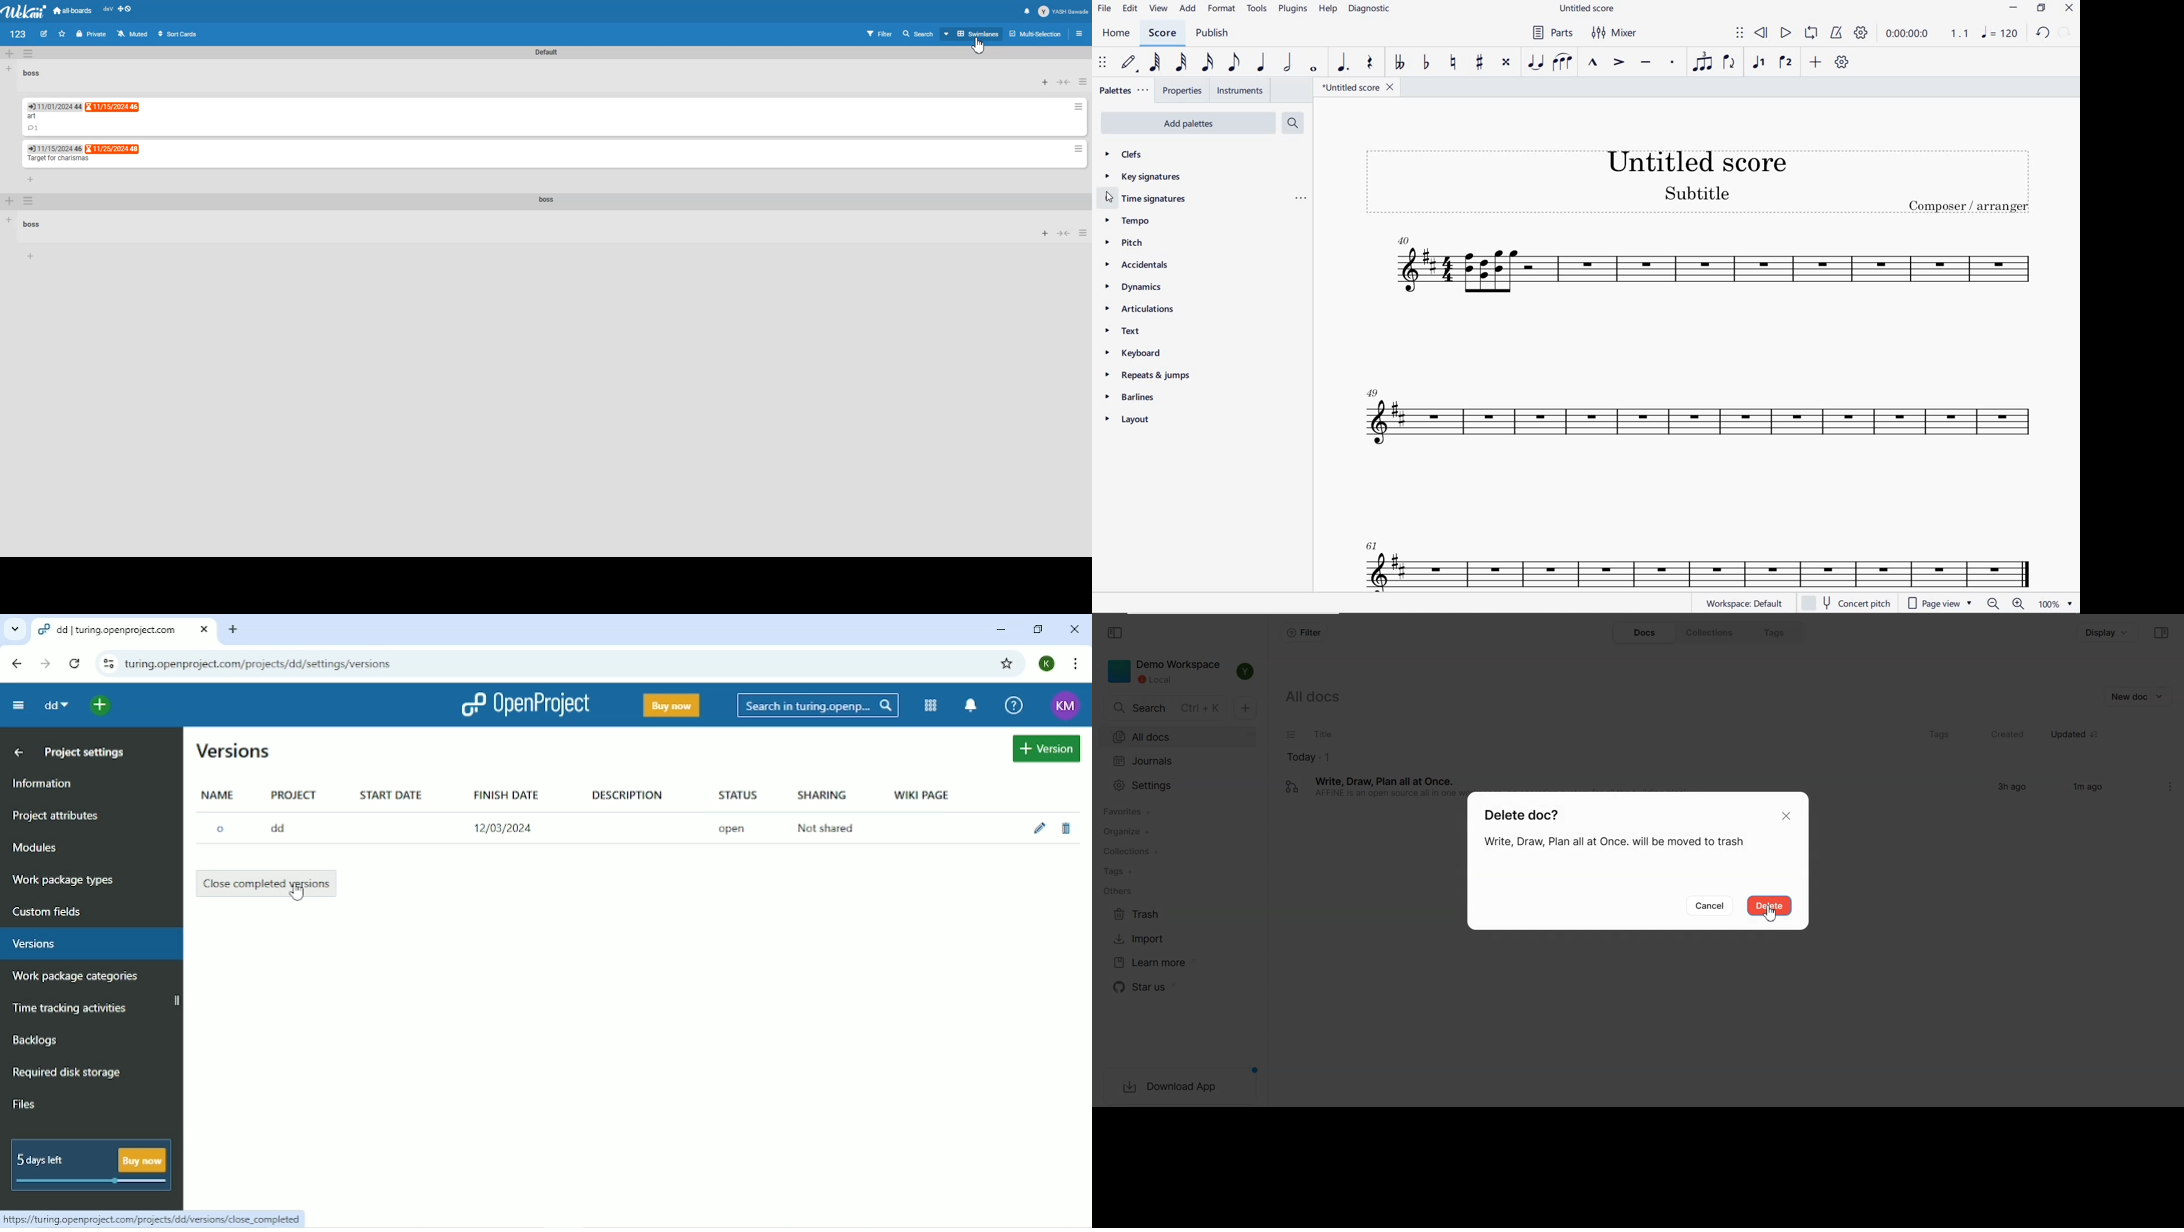 Image resolution: width=2184 pixels, height=1232 pixels. What do you see at coordinates (1588, 10) in the screenshot?
I see `FILE NAME` at bounding box center [1588, 10].